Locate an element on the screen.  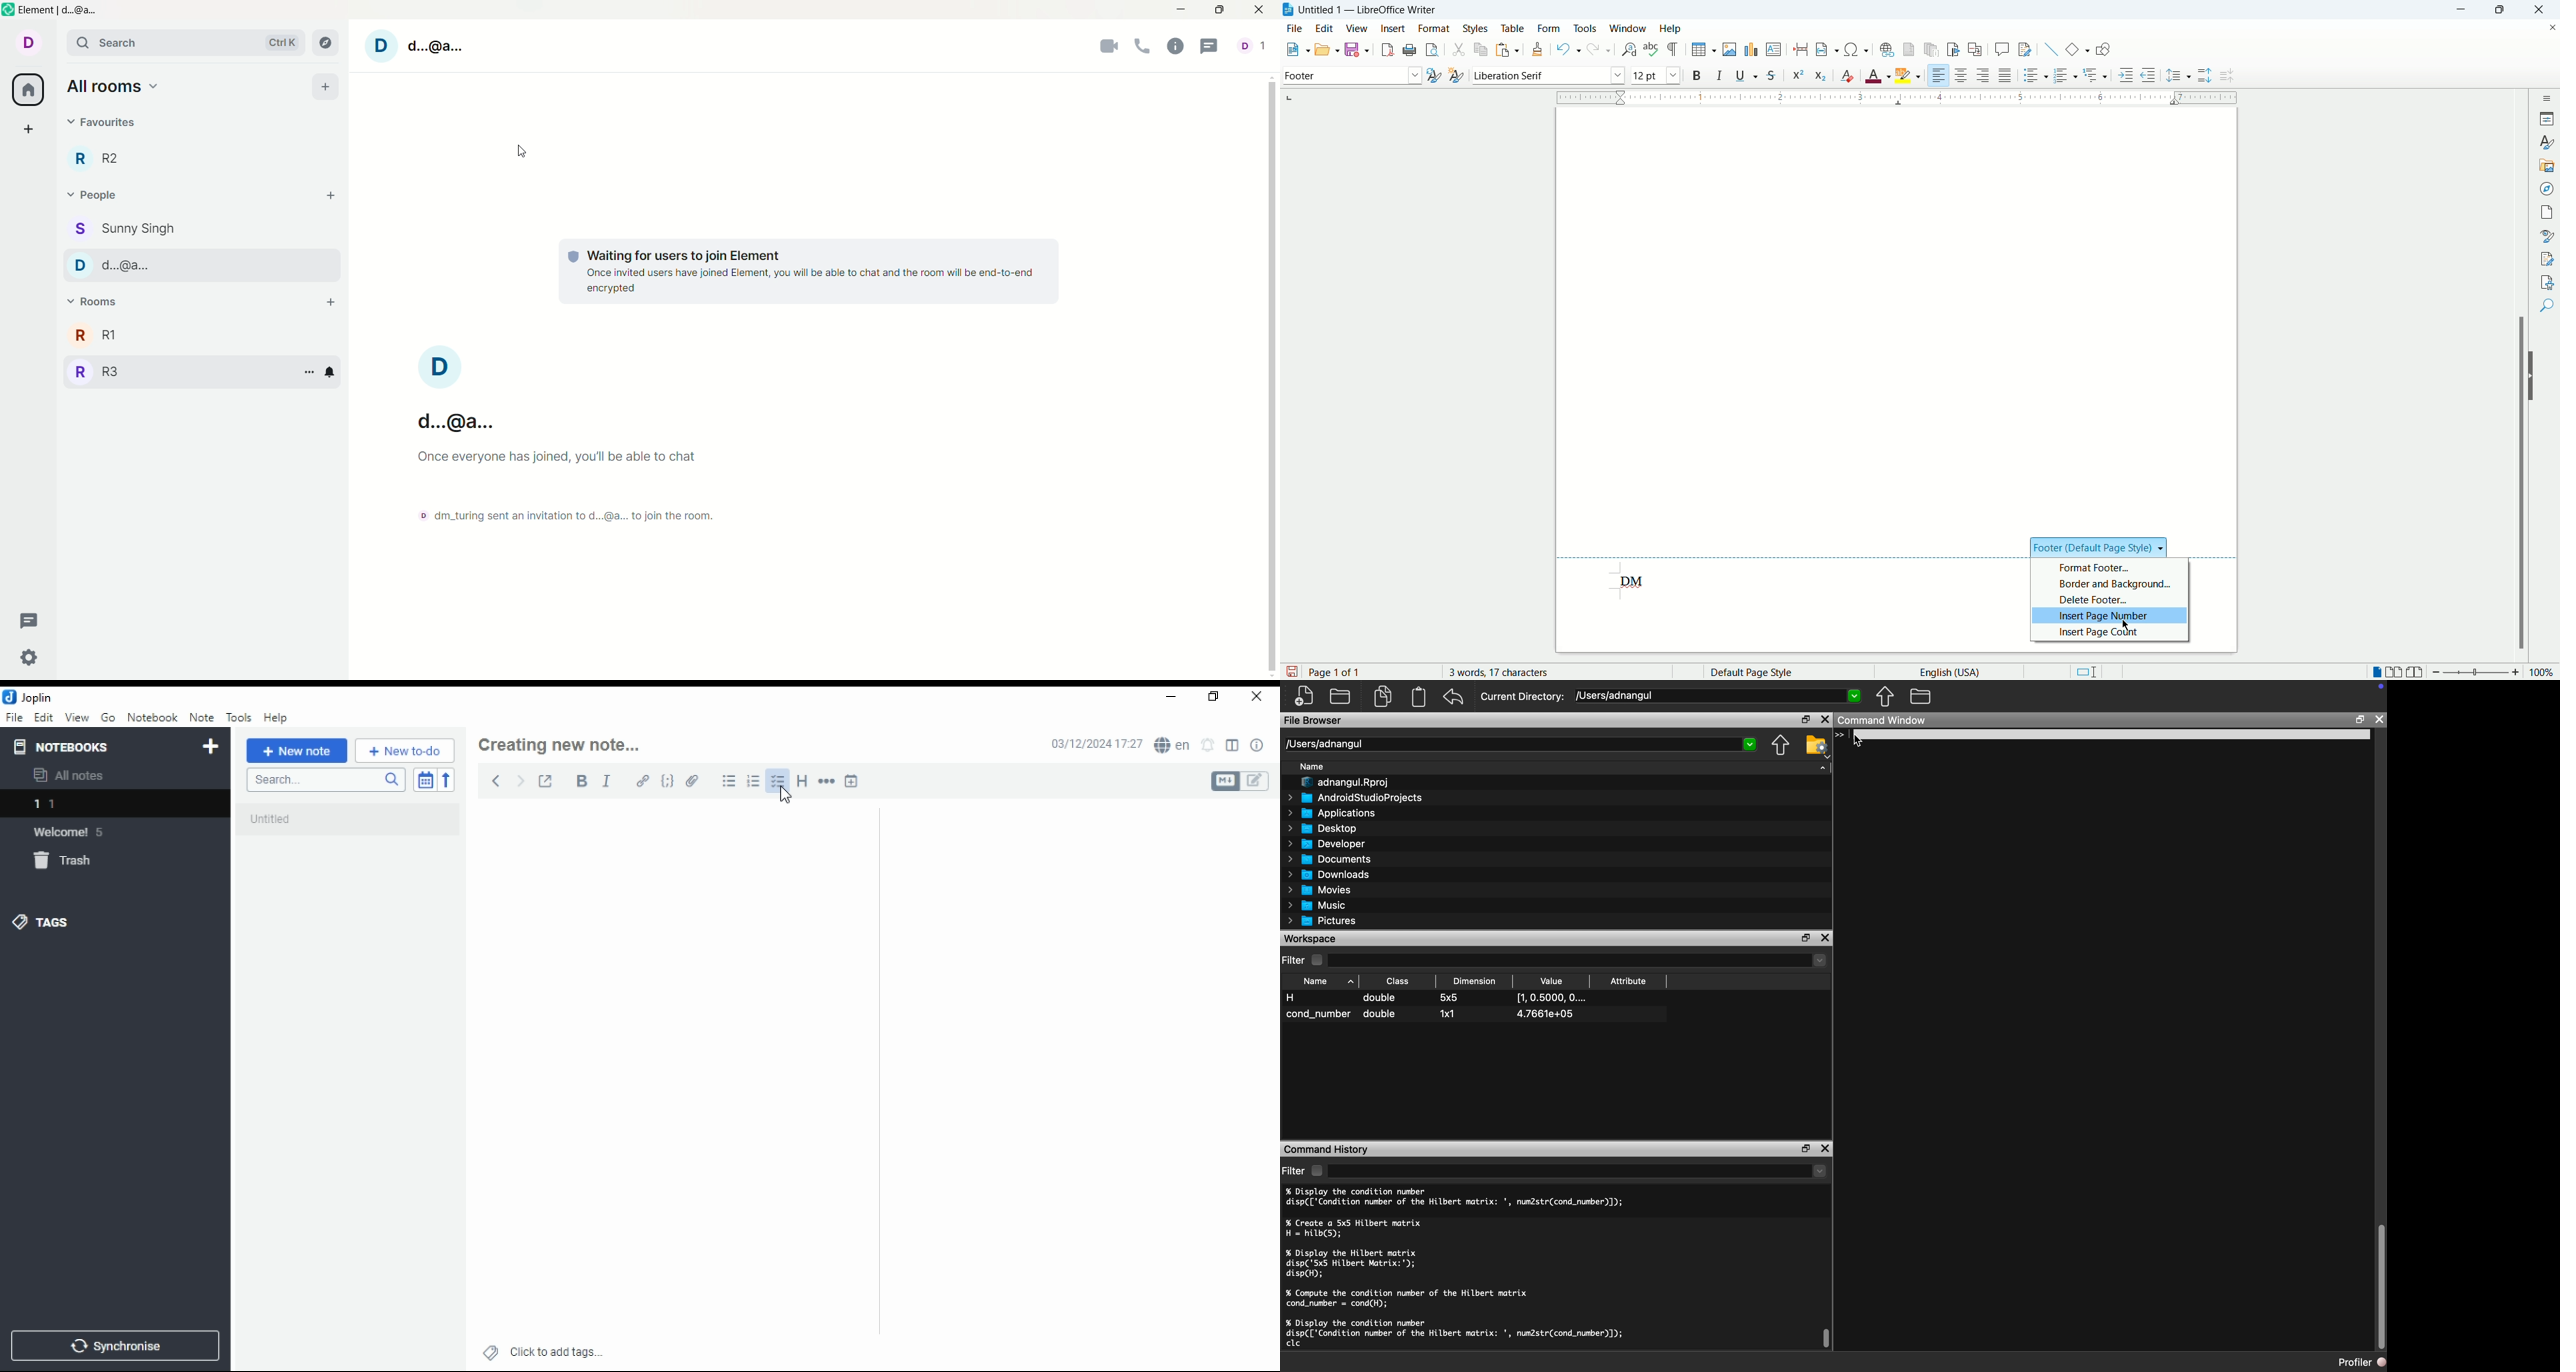
find is located at coordinates (2549, 305).